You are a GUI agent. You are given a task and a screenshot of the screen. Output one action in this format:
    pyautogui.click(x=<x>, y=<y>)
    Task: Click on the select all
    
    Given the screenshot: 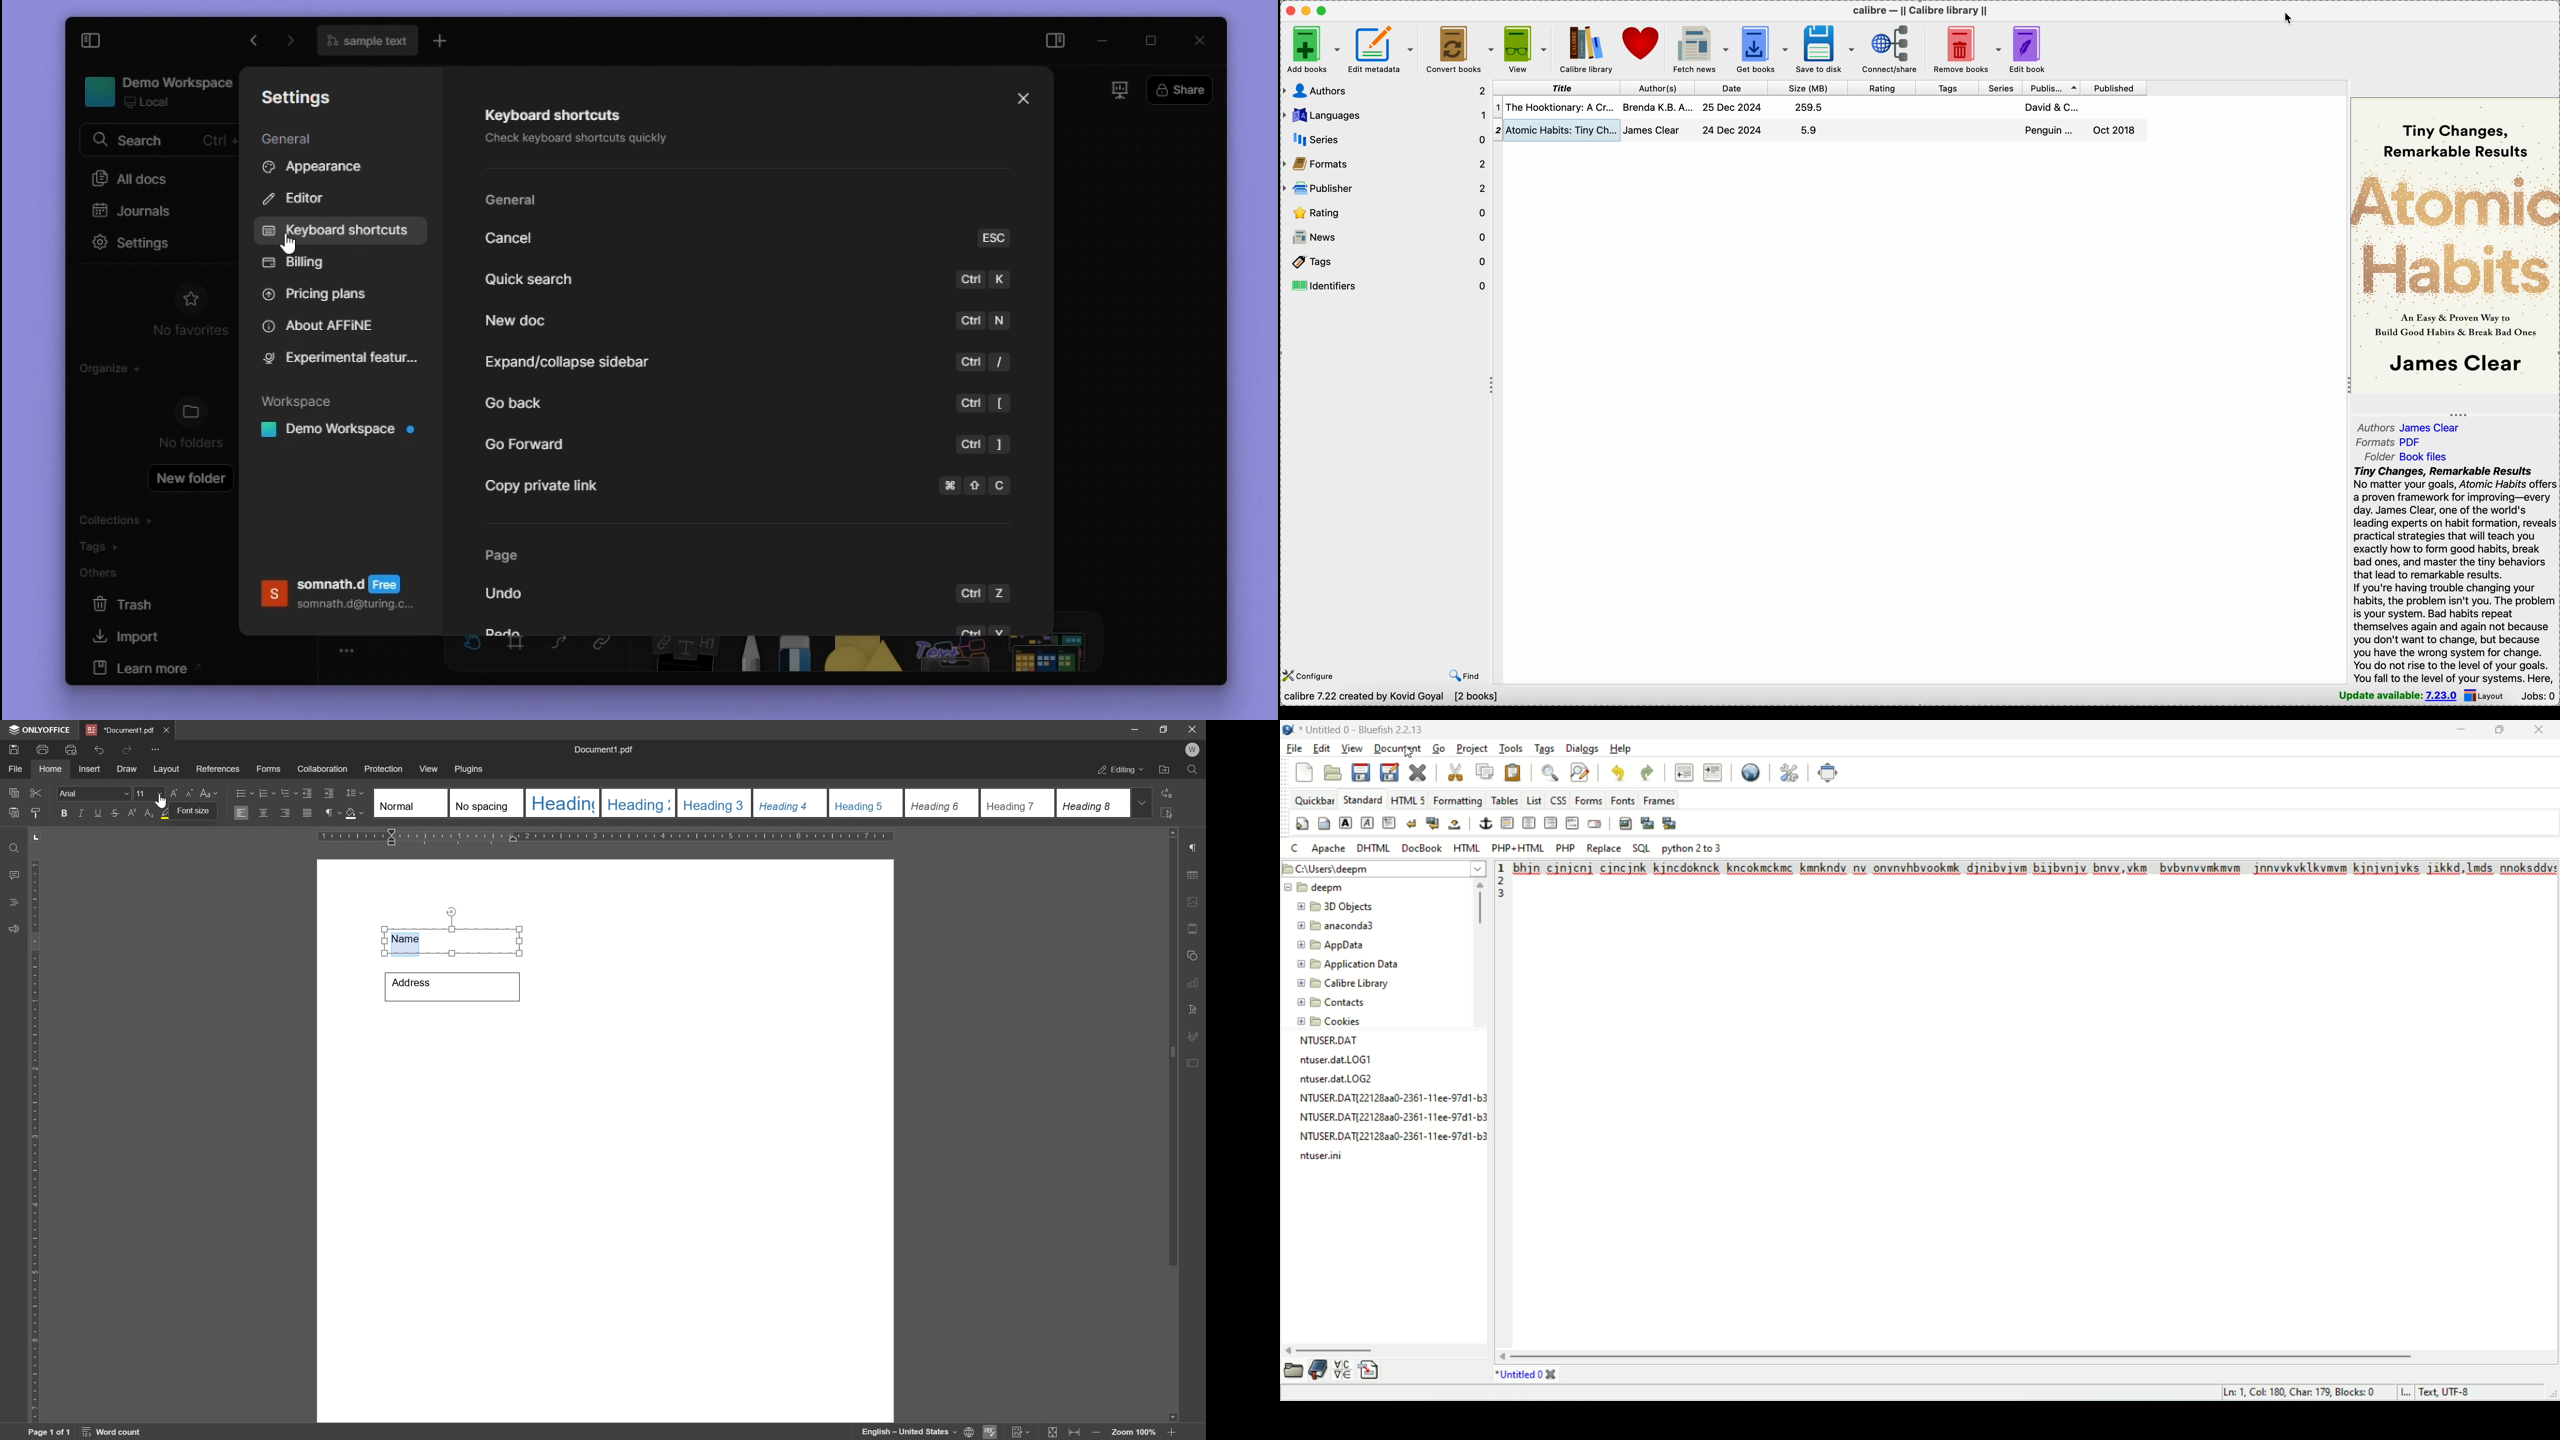 What is the action you would take?
    pyautogui.click(x=1172, y=812)
    